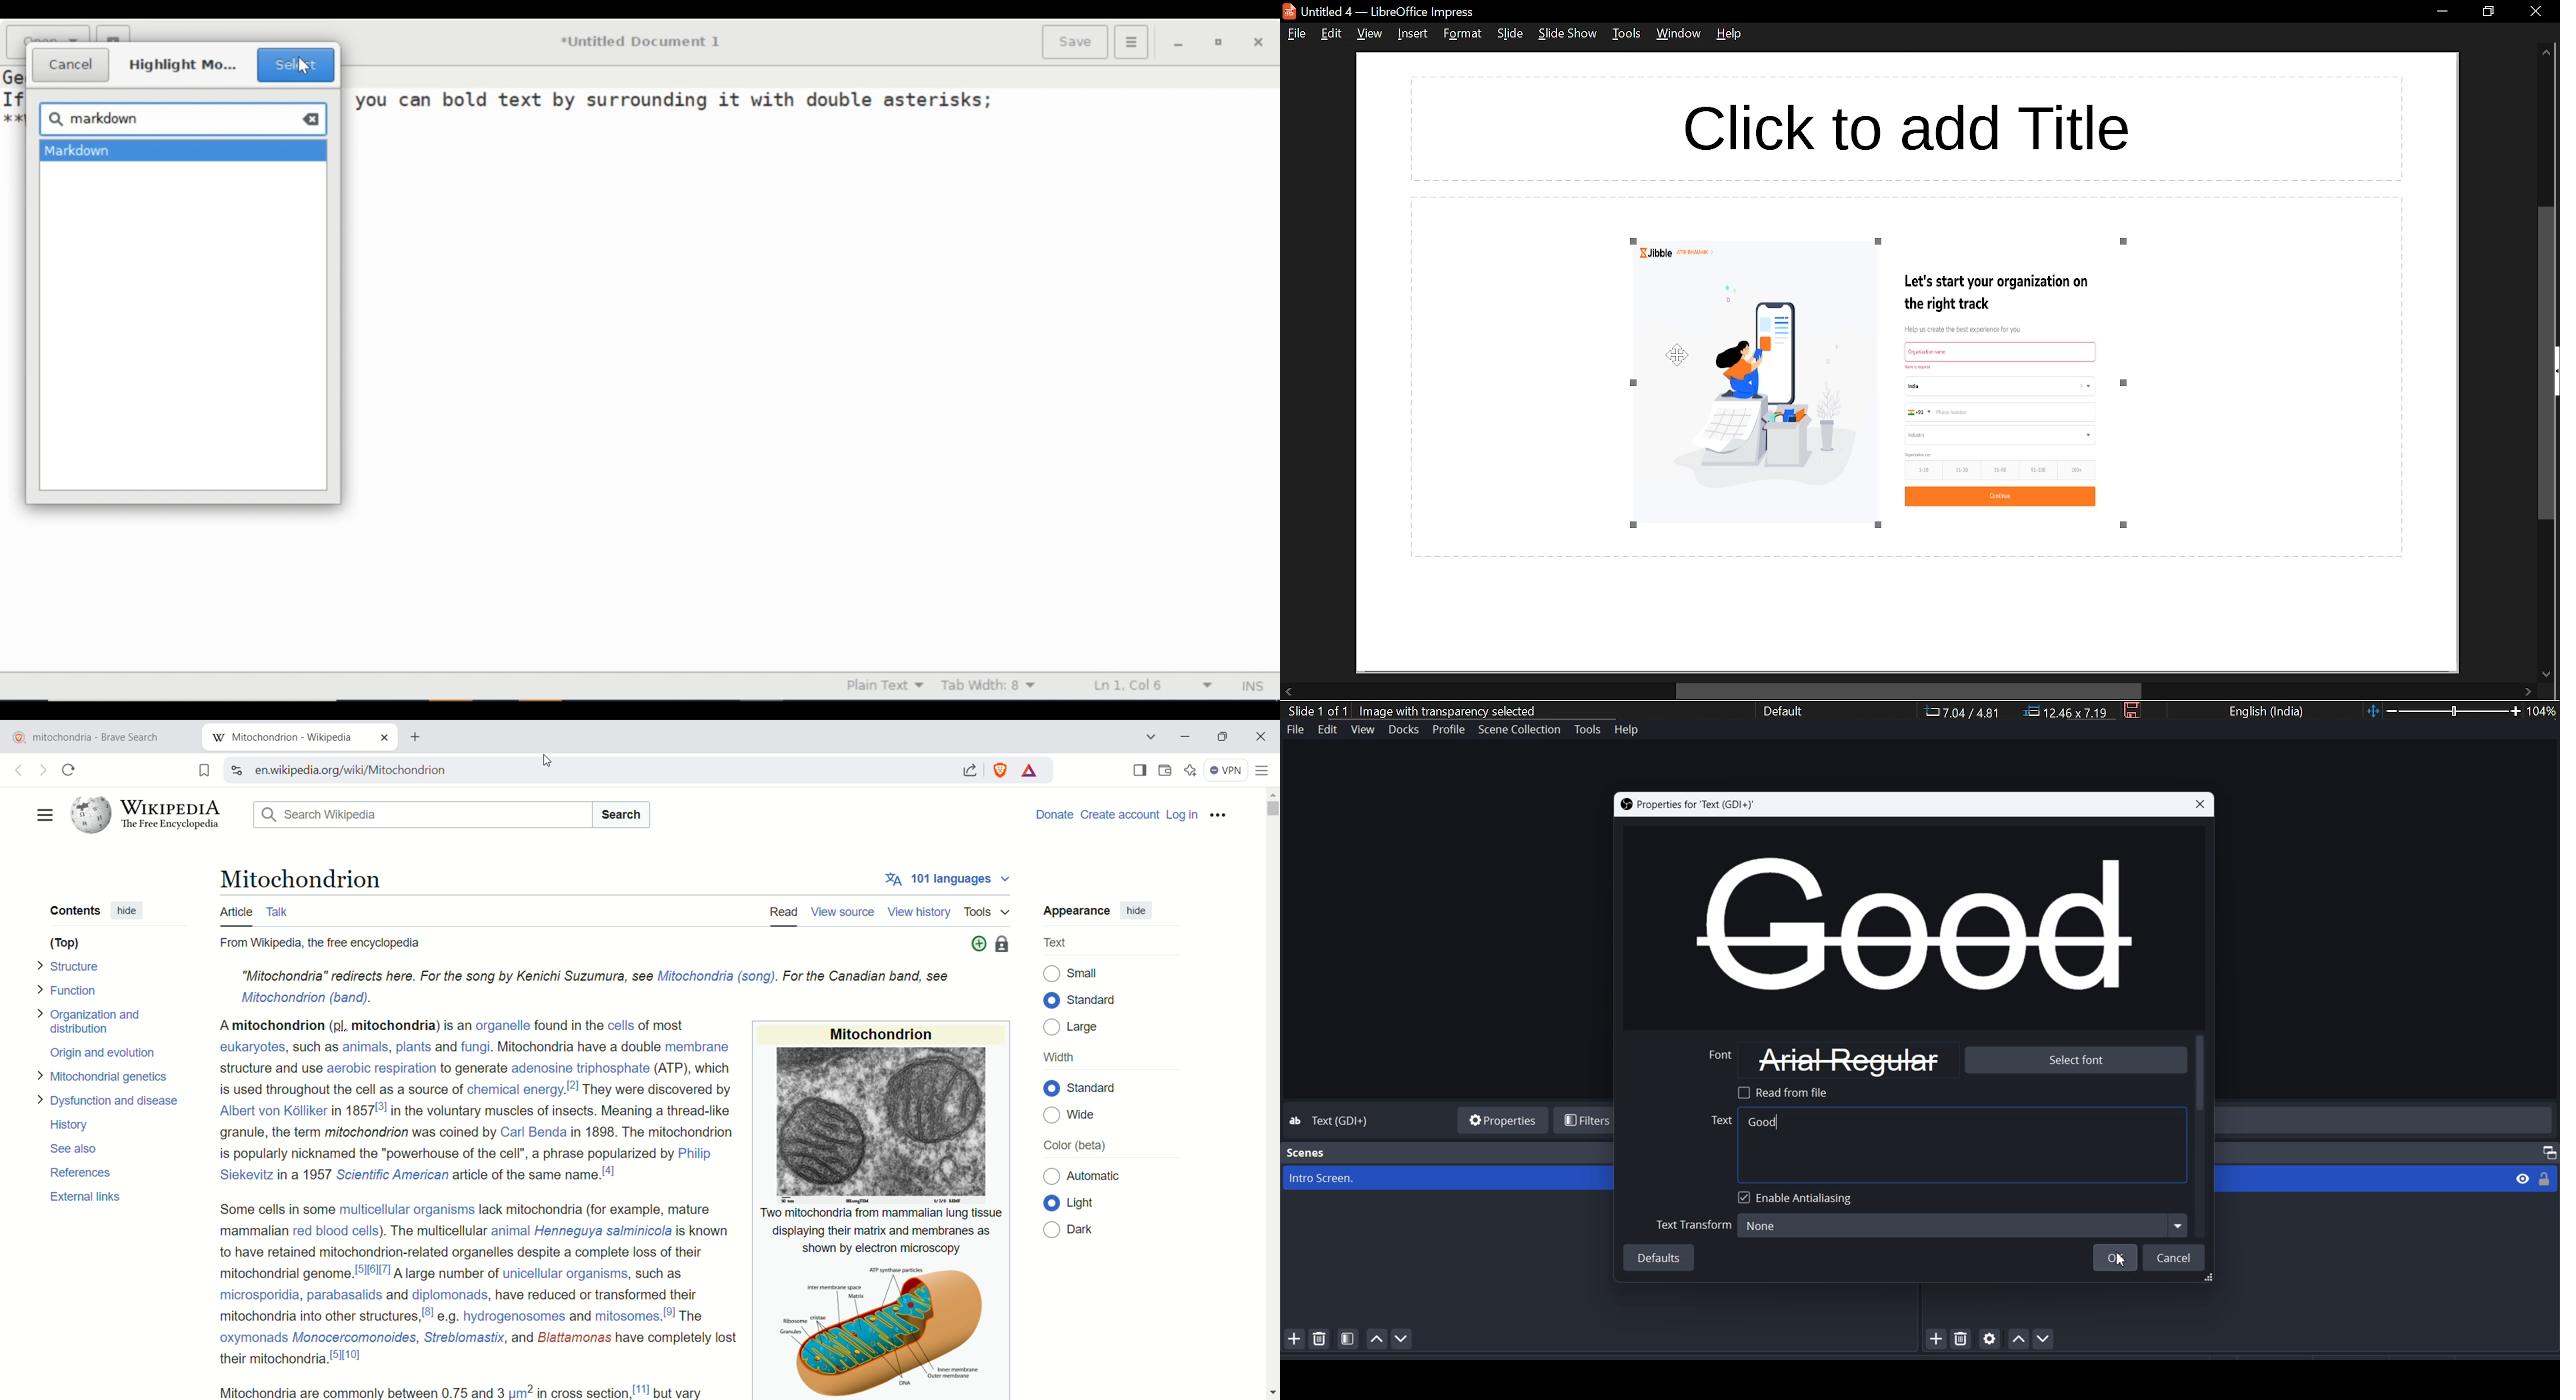 Image resolution: width=2576 pixels, height=1400 pixels. Describe the element at coordinates (1782, 712) in the screenshot. I see `sheet style` at that location.